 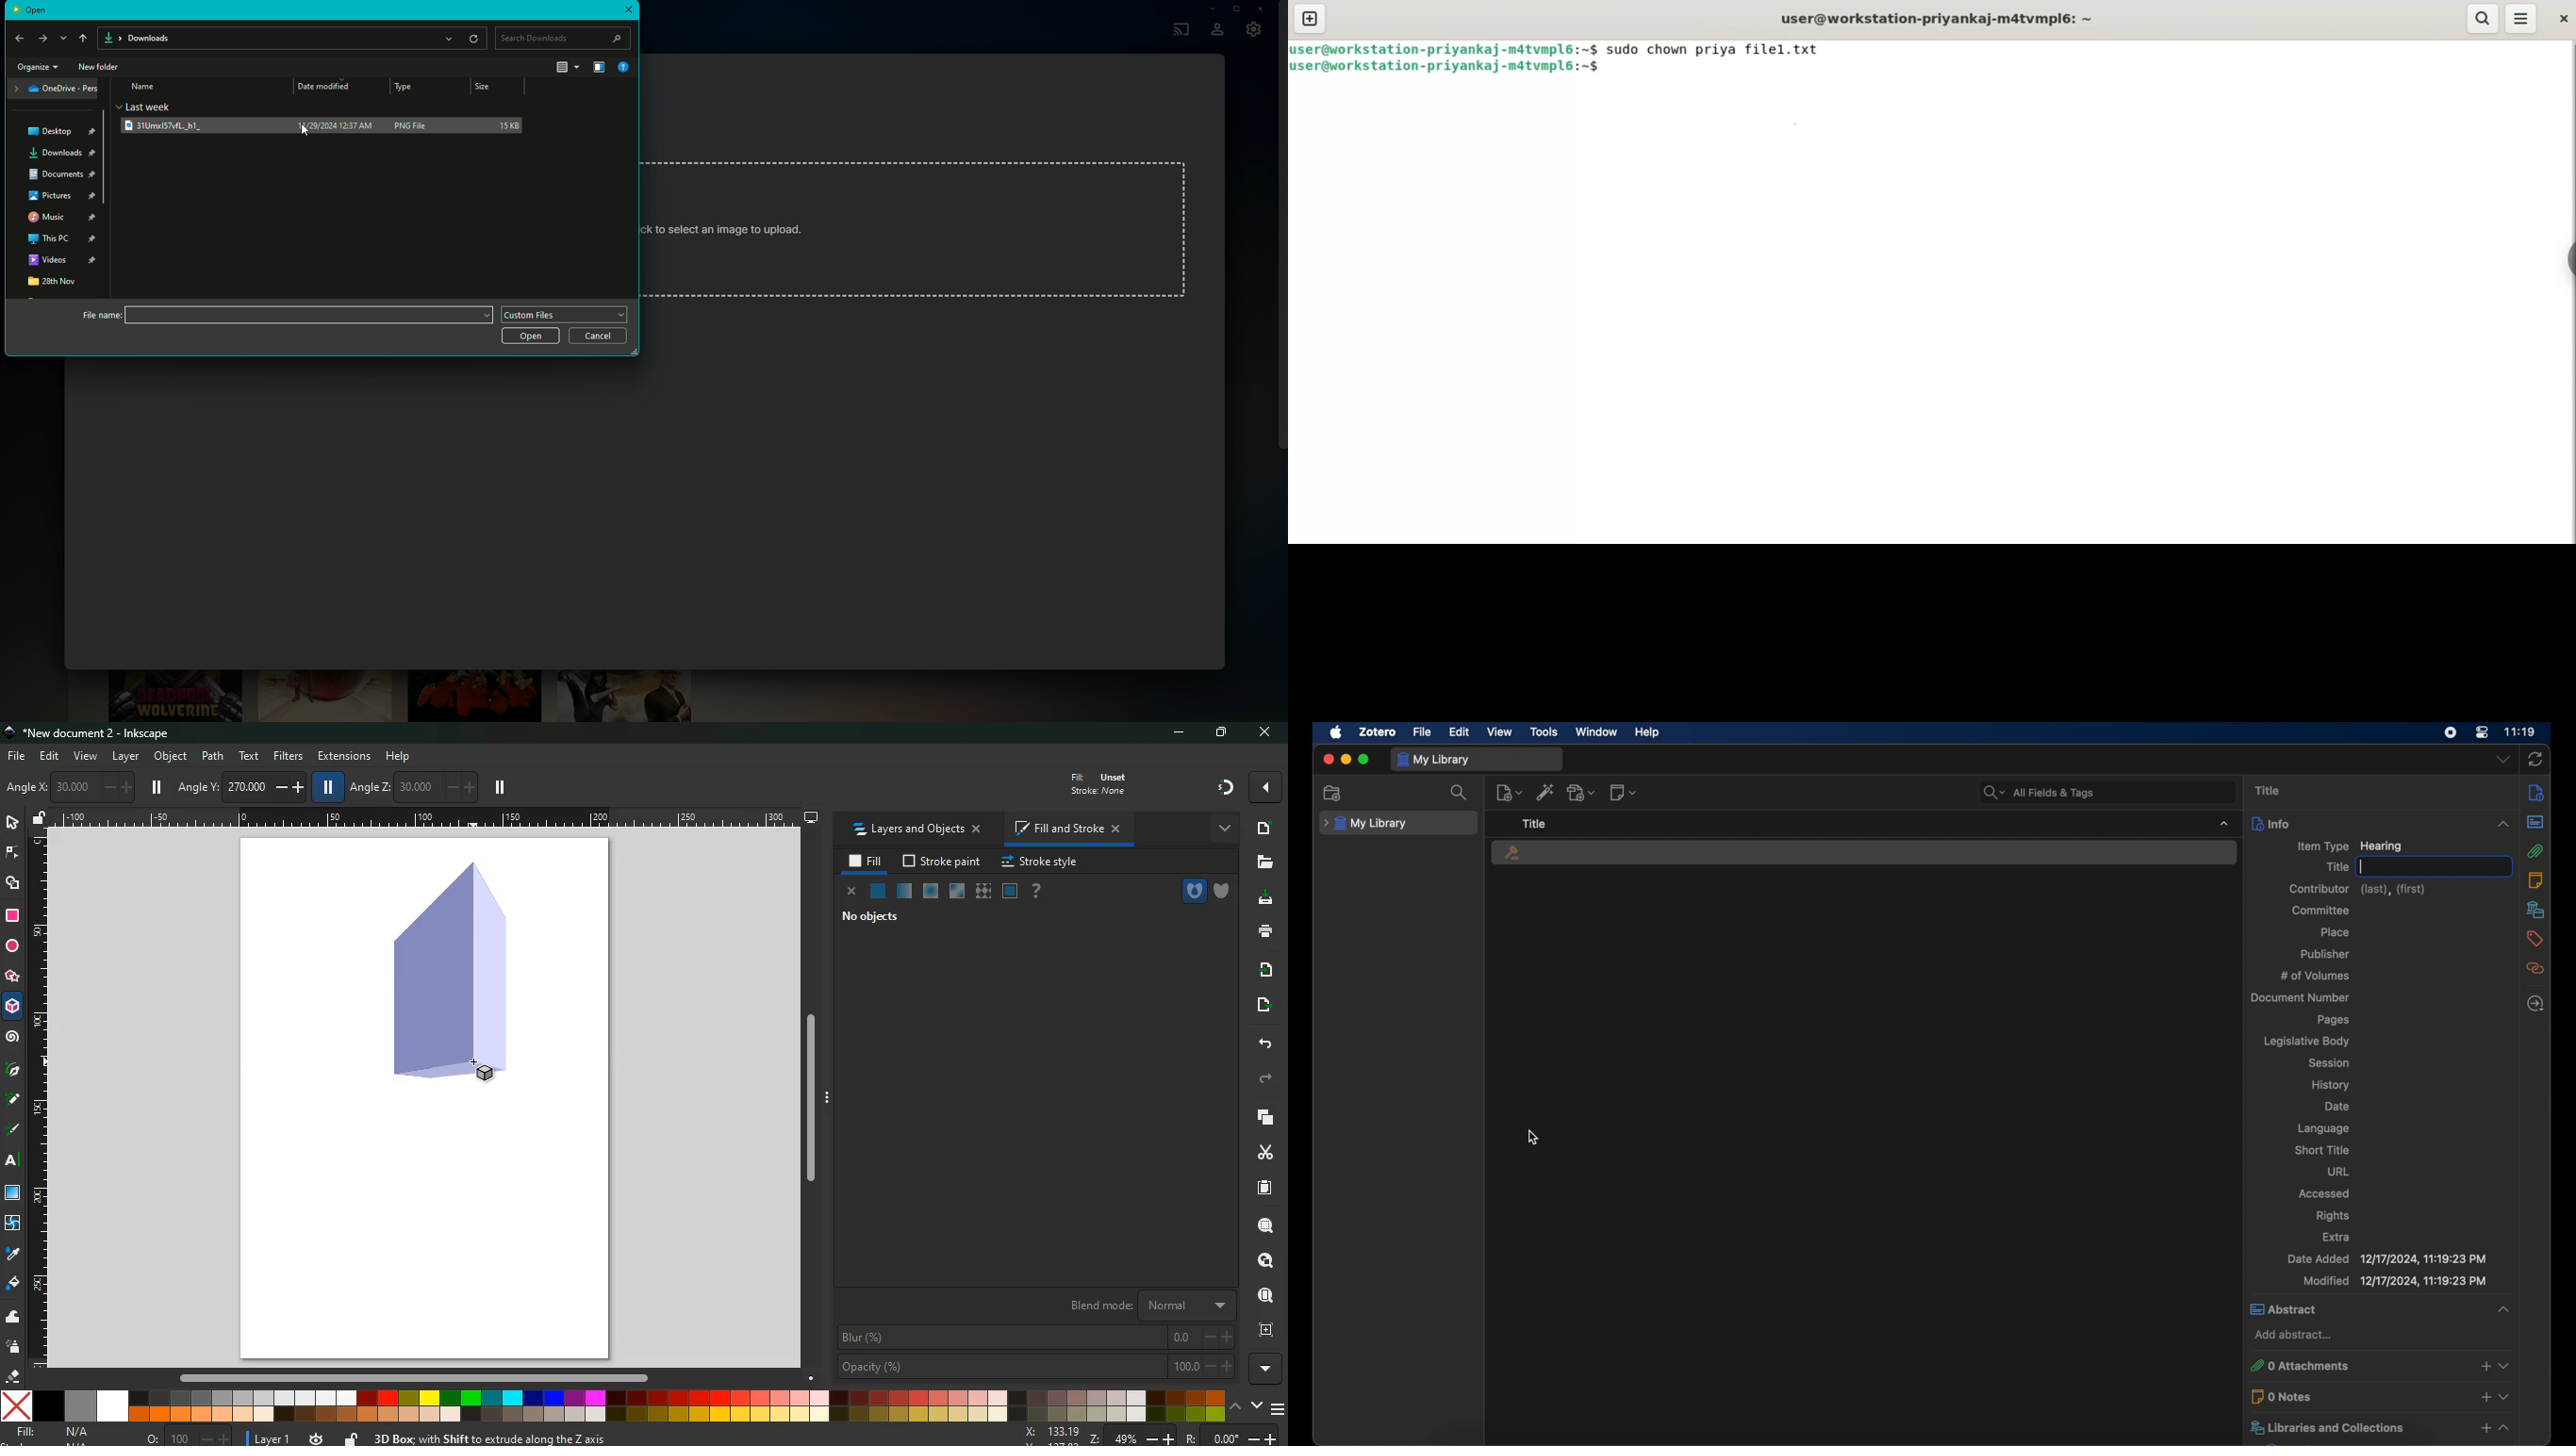 I want to click on star, so click(x=11, y=978).